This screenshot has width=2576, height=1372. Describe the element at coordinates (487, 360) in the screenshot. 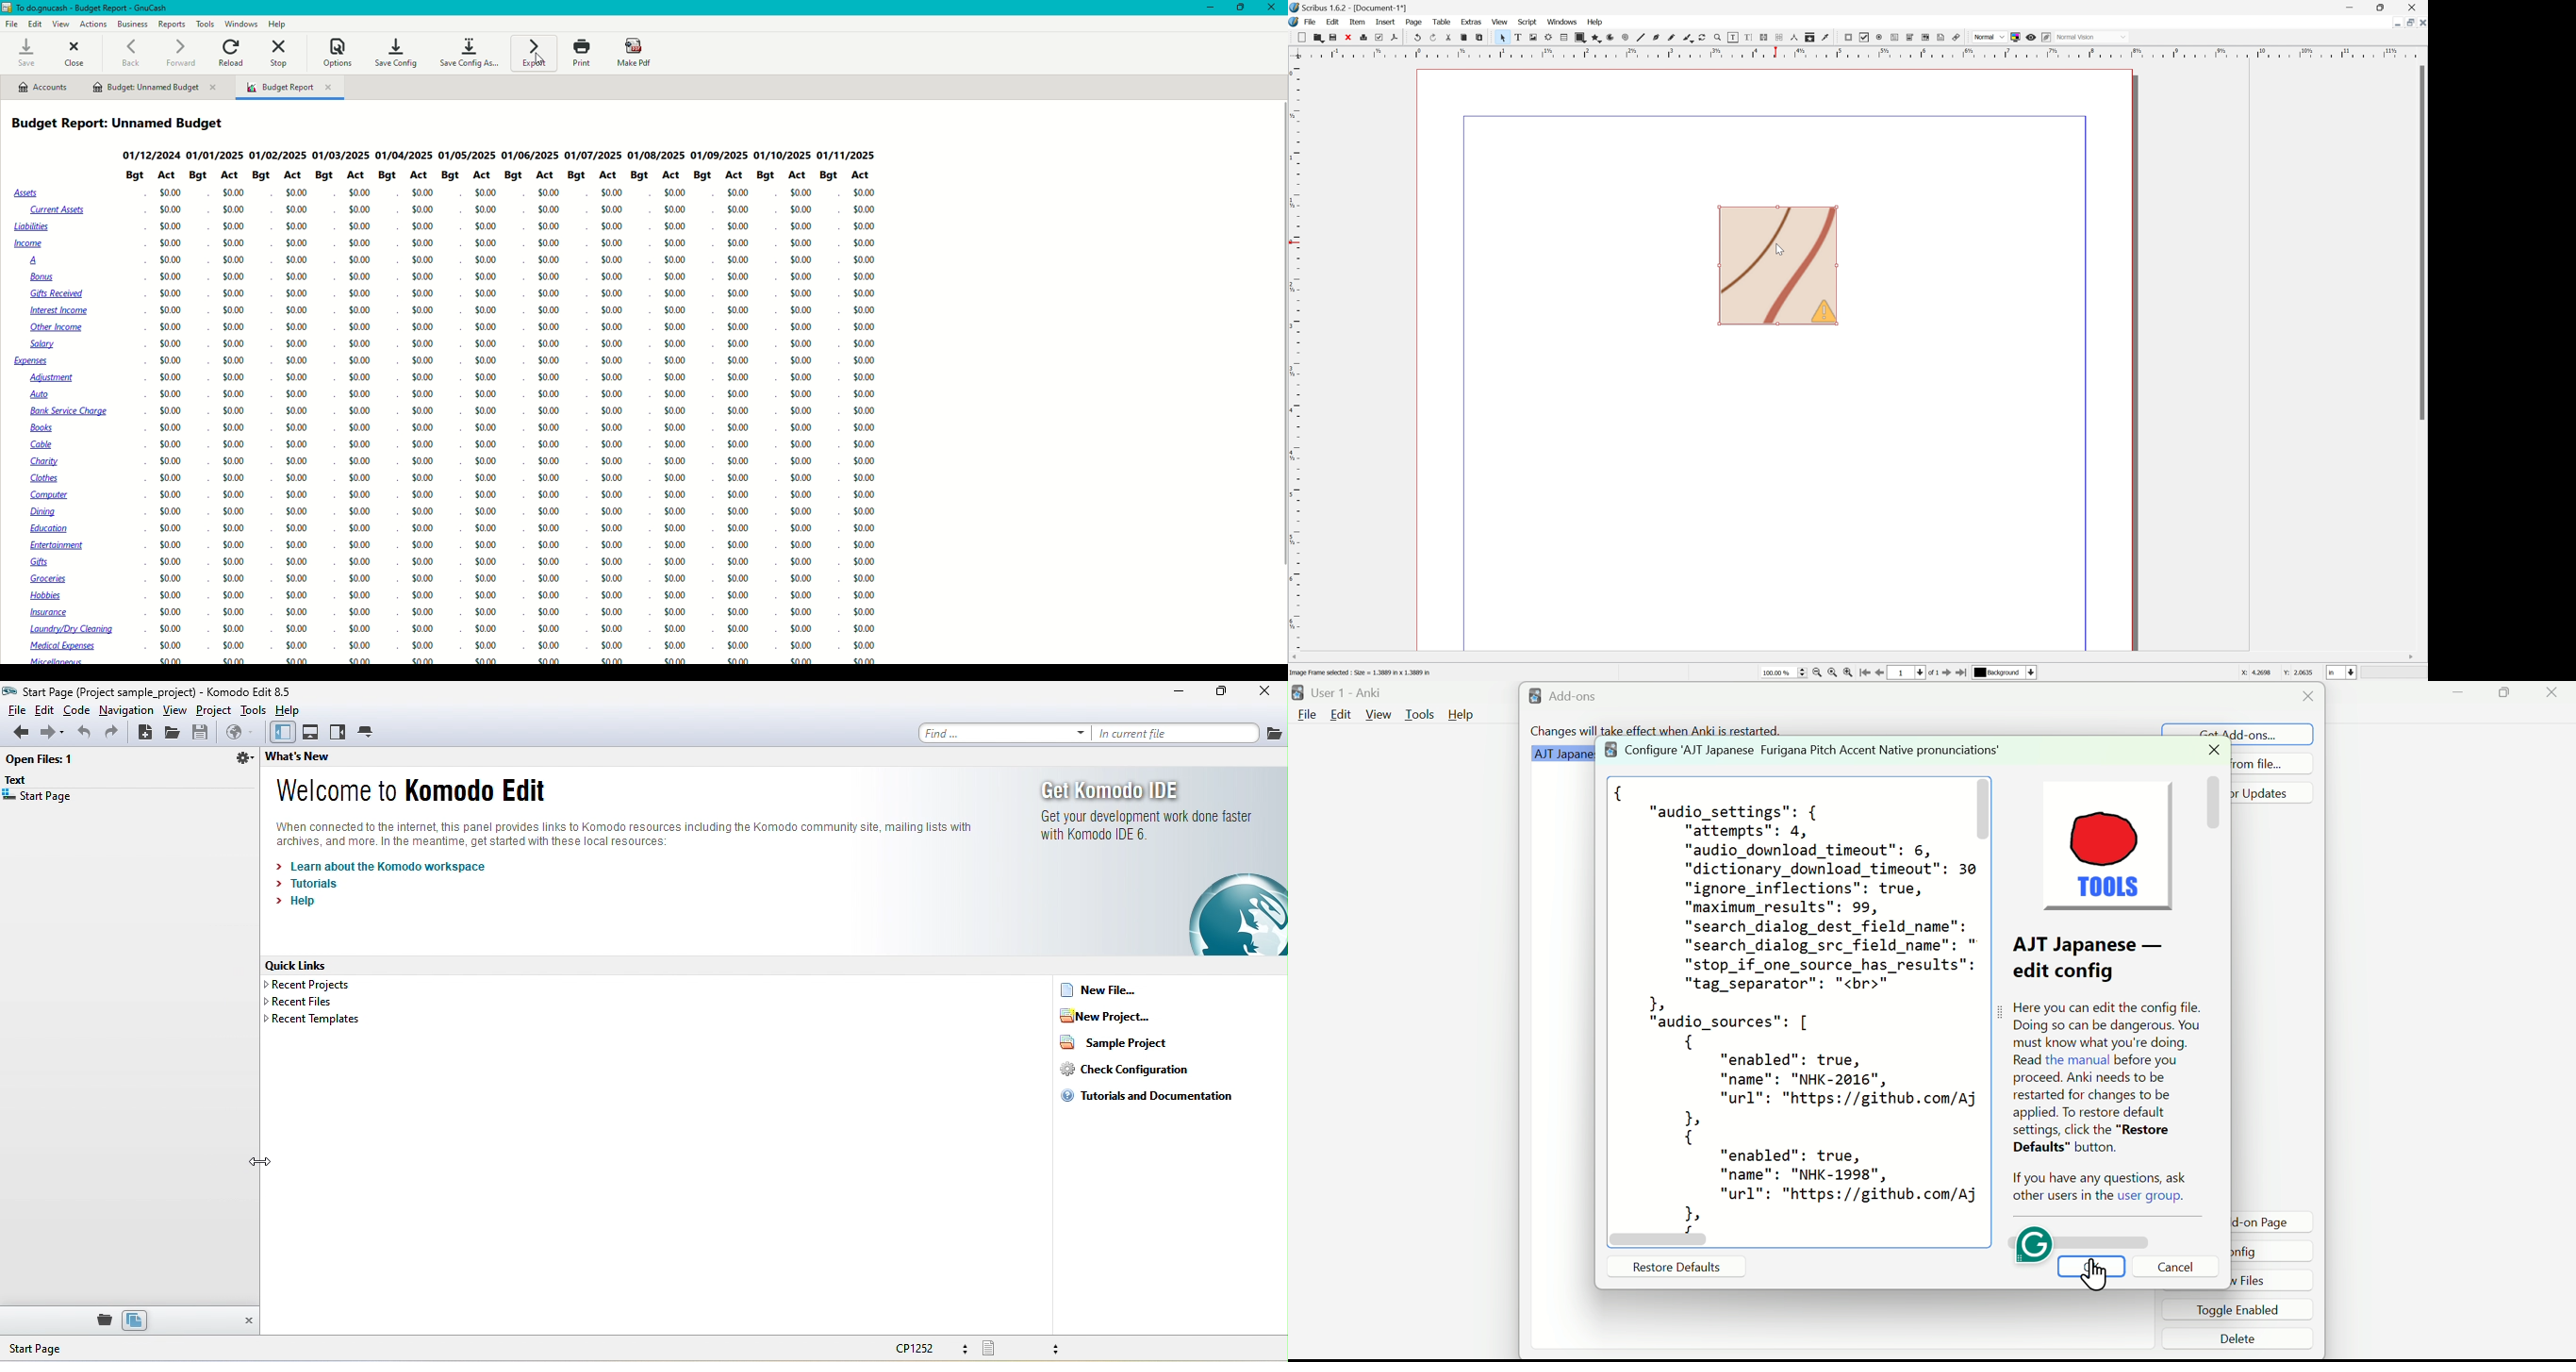

I see `$0.00` at that location.